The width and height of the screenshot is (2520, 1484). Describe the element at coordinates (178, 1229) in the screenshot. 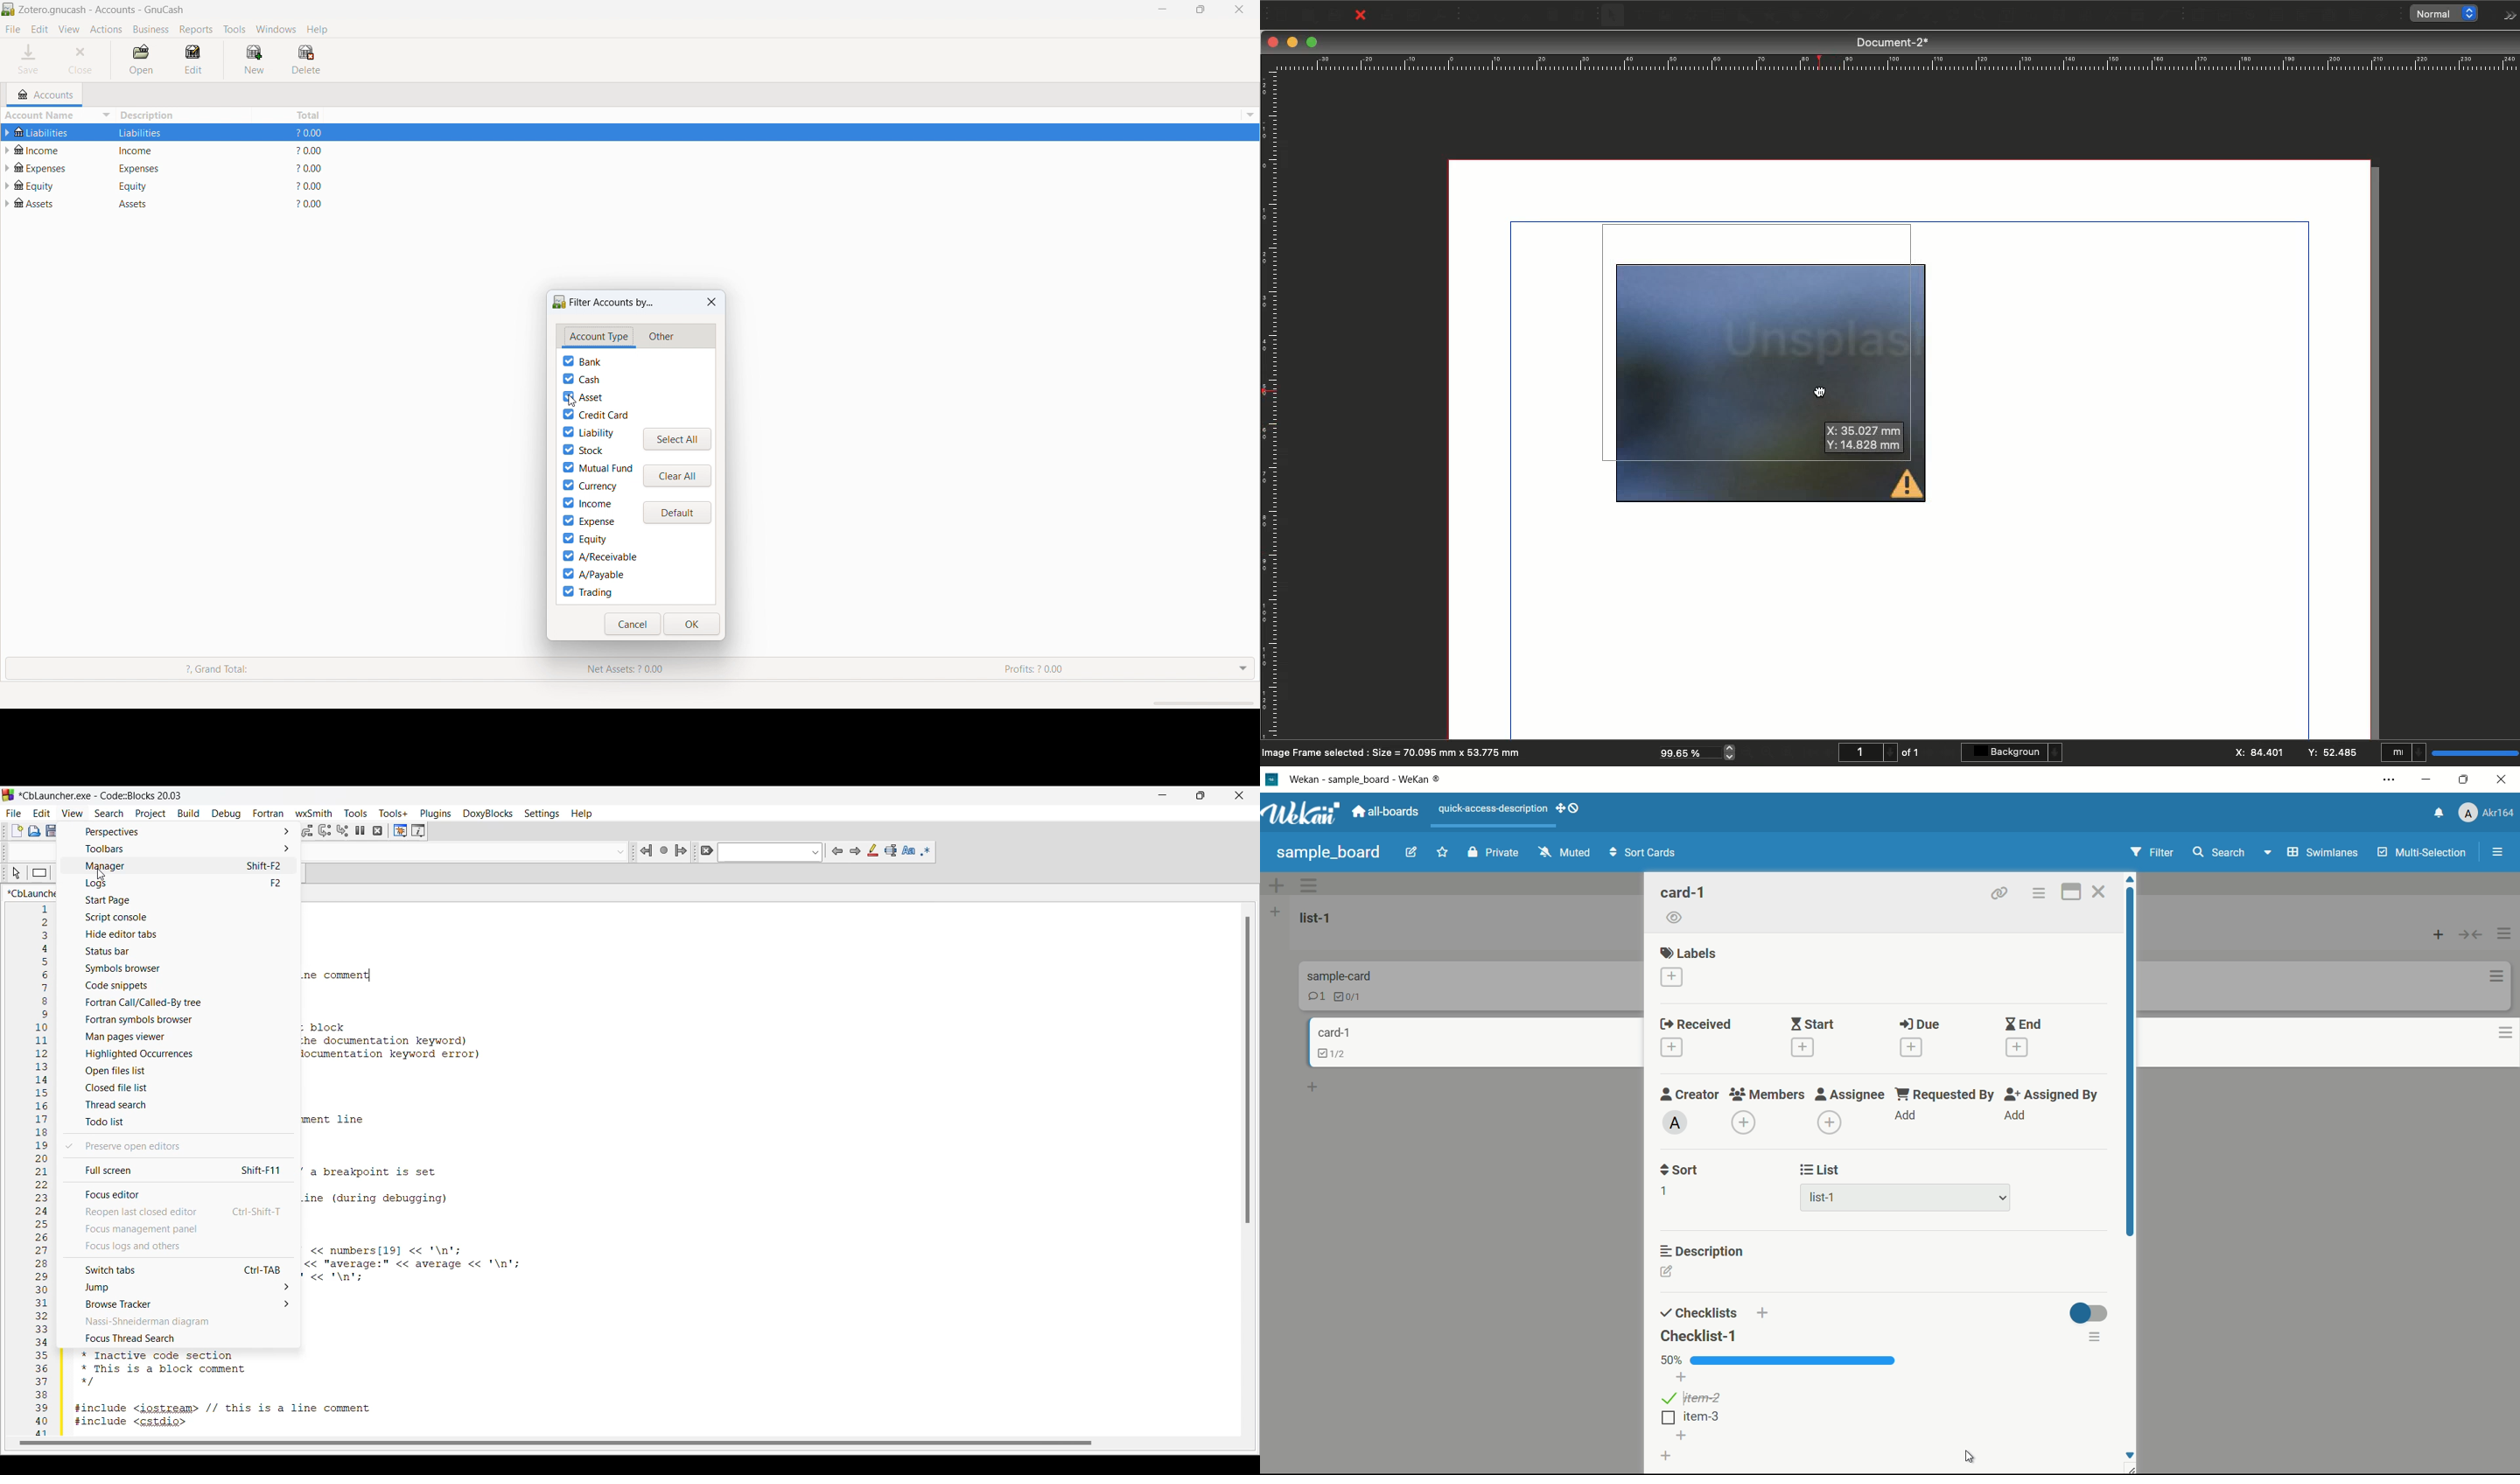

I see `Focus management panel` at that location.